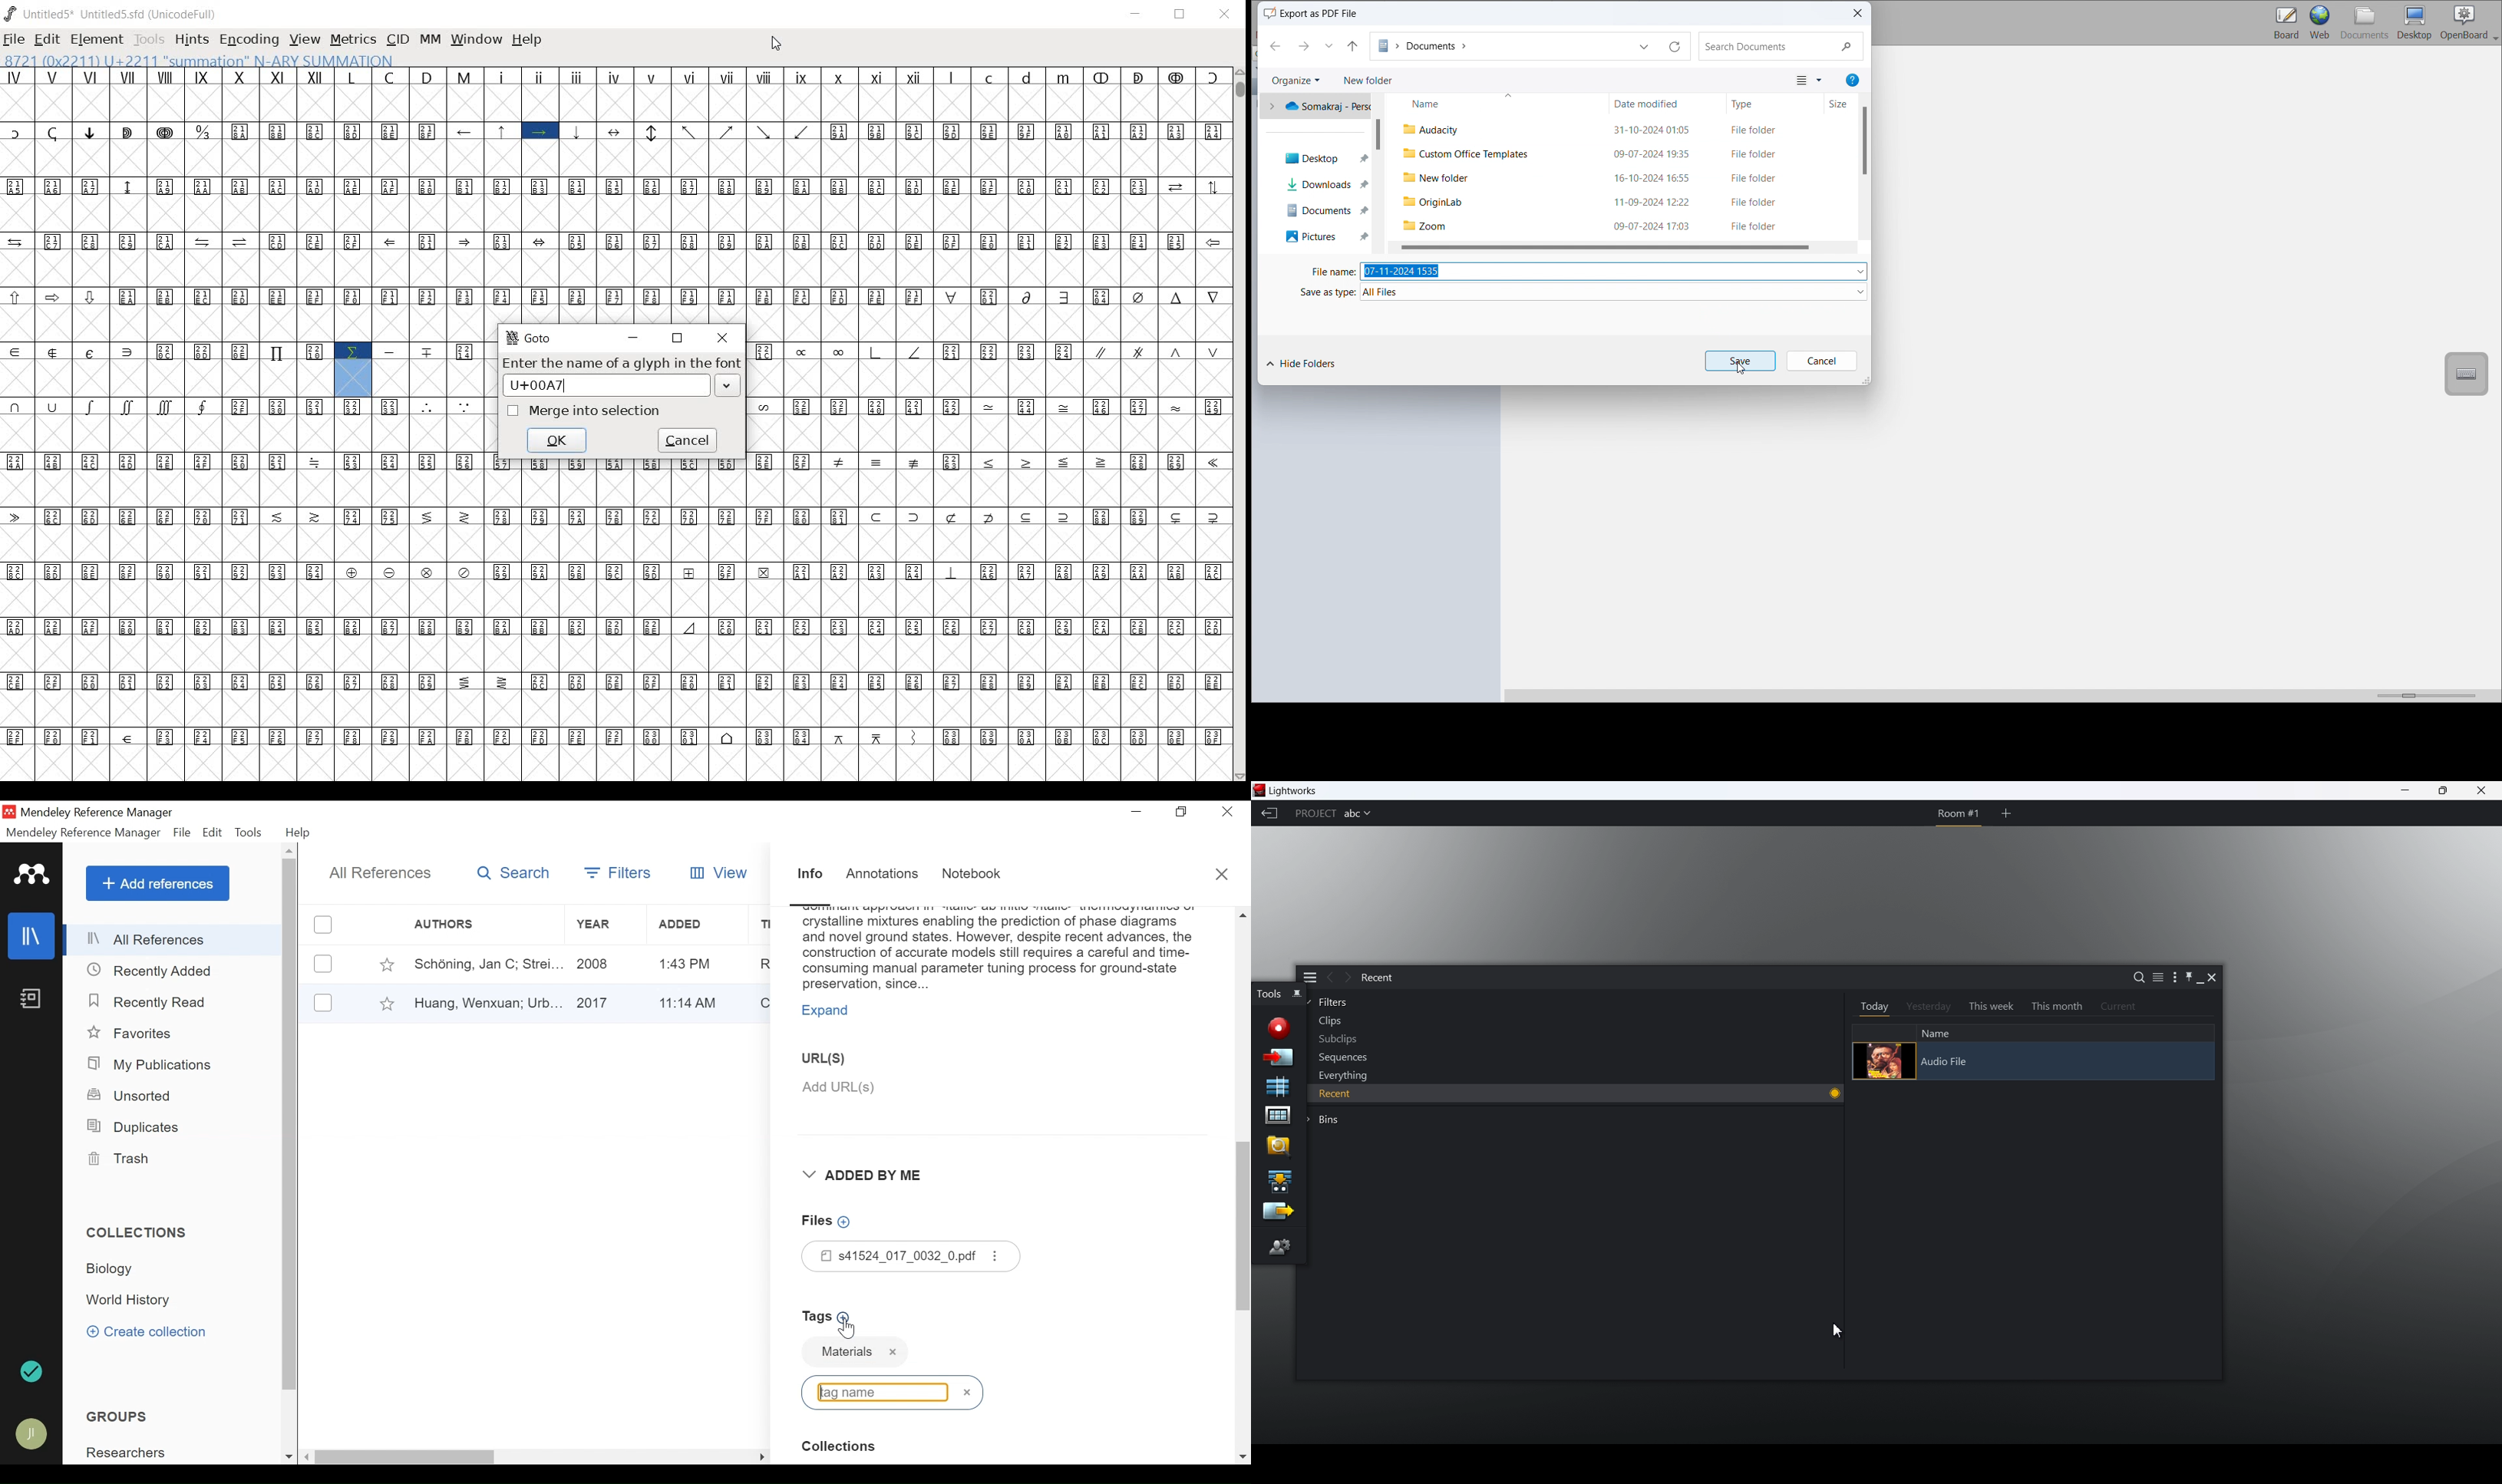  Describe the element at coordinates (619, 185) in the screenshot. I see `special symbols` at that location.